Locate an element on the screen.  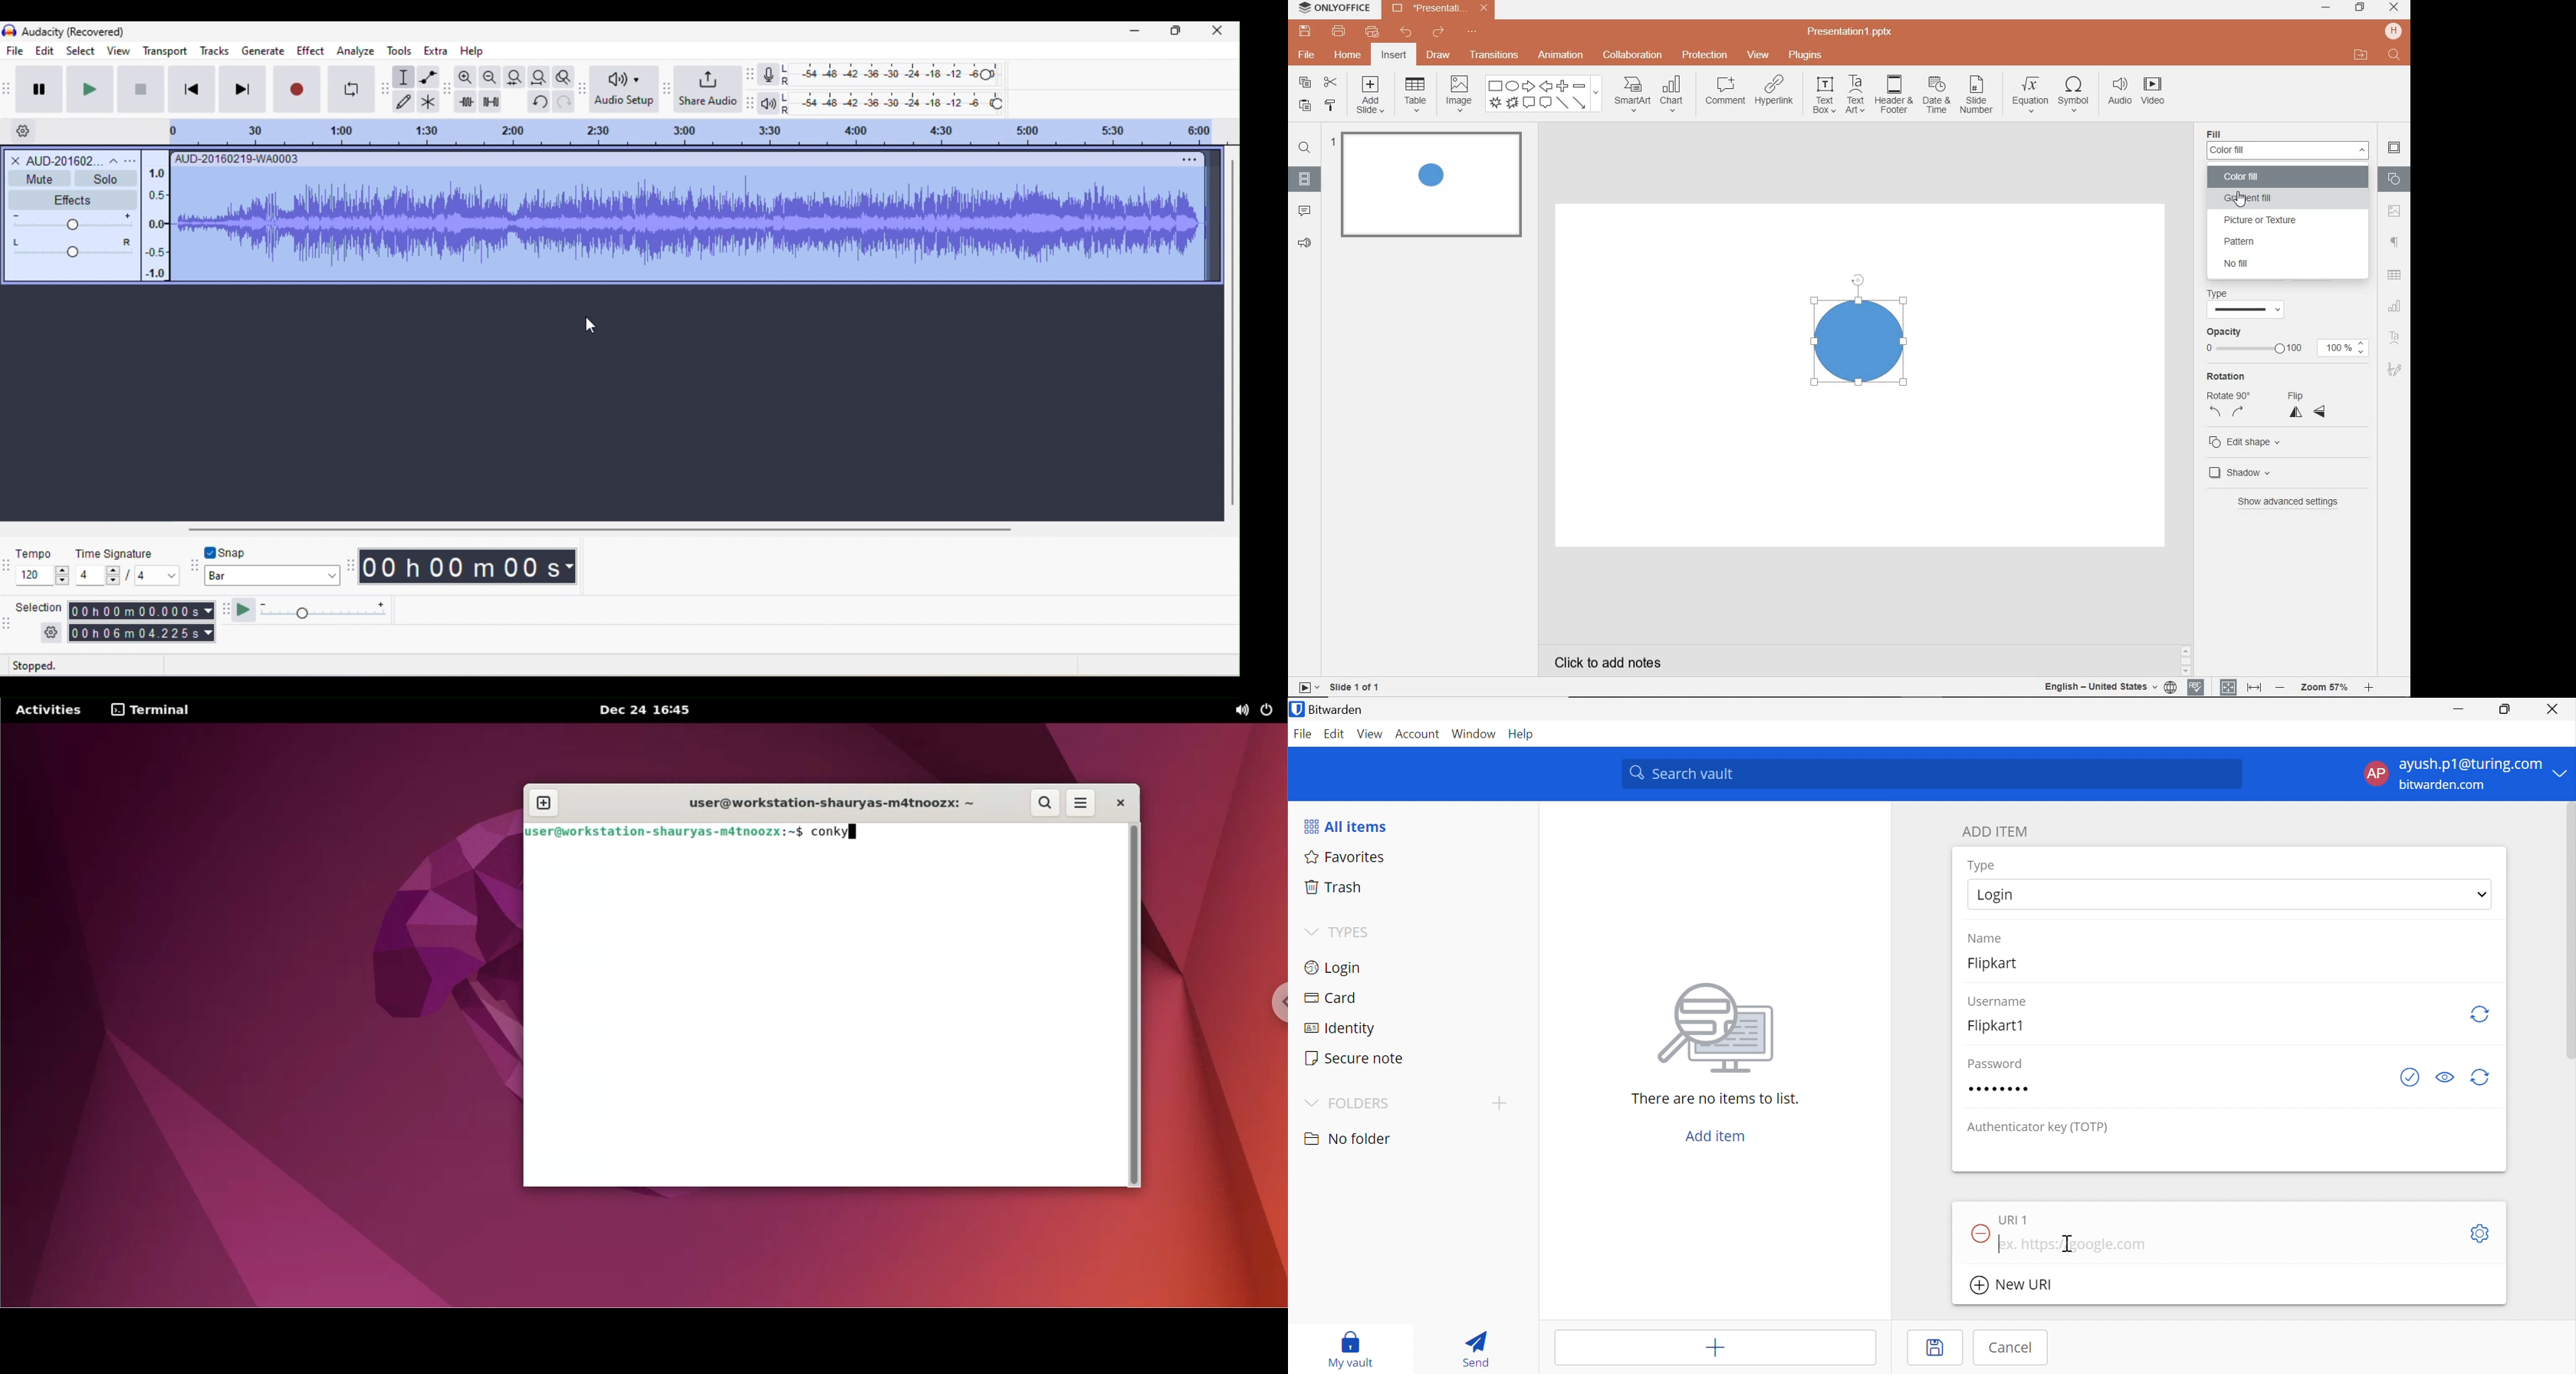
Authenticator key (TOTP) is located at coordinates (2039, 1129).